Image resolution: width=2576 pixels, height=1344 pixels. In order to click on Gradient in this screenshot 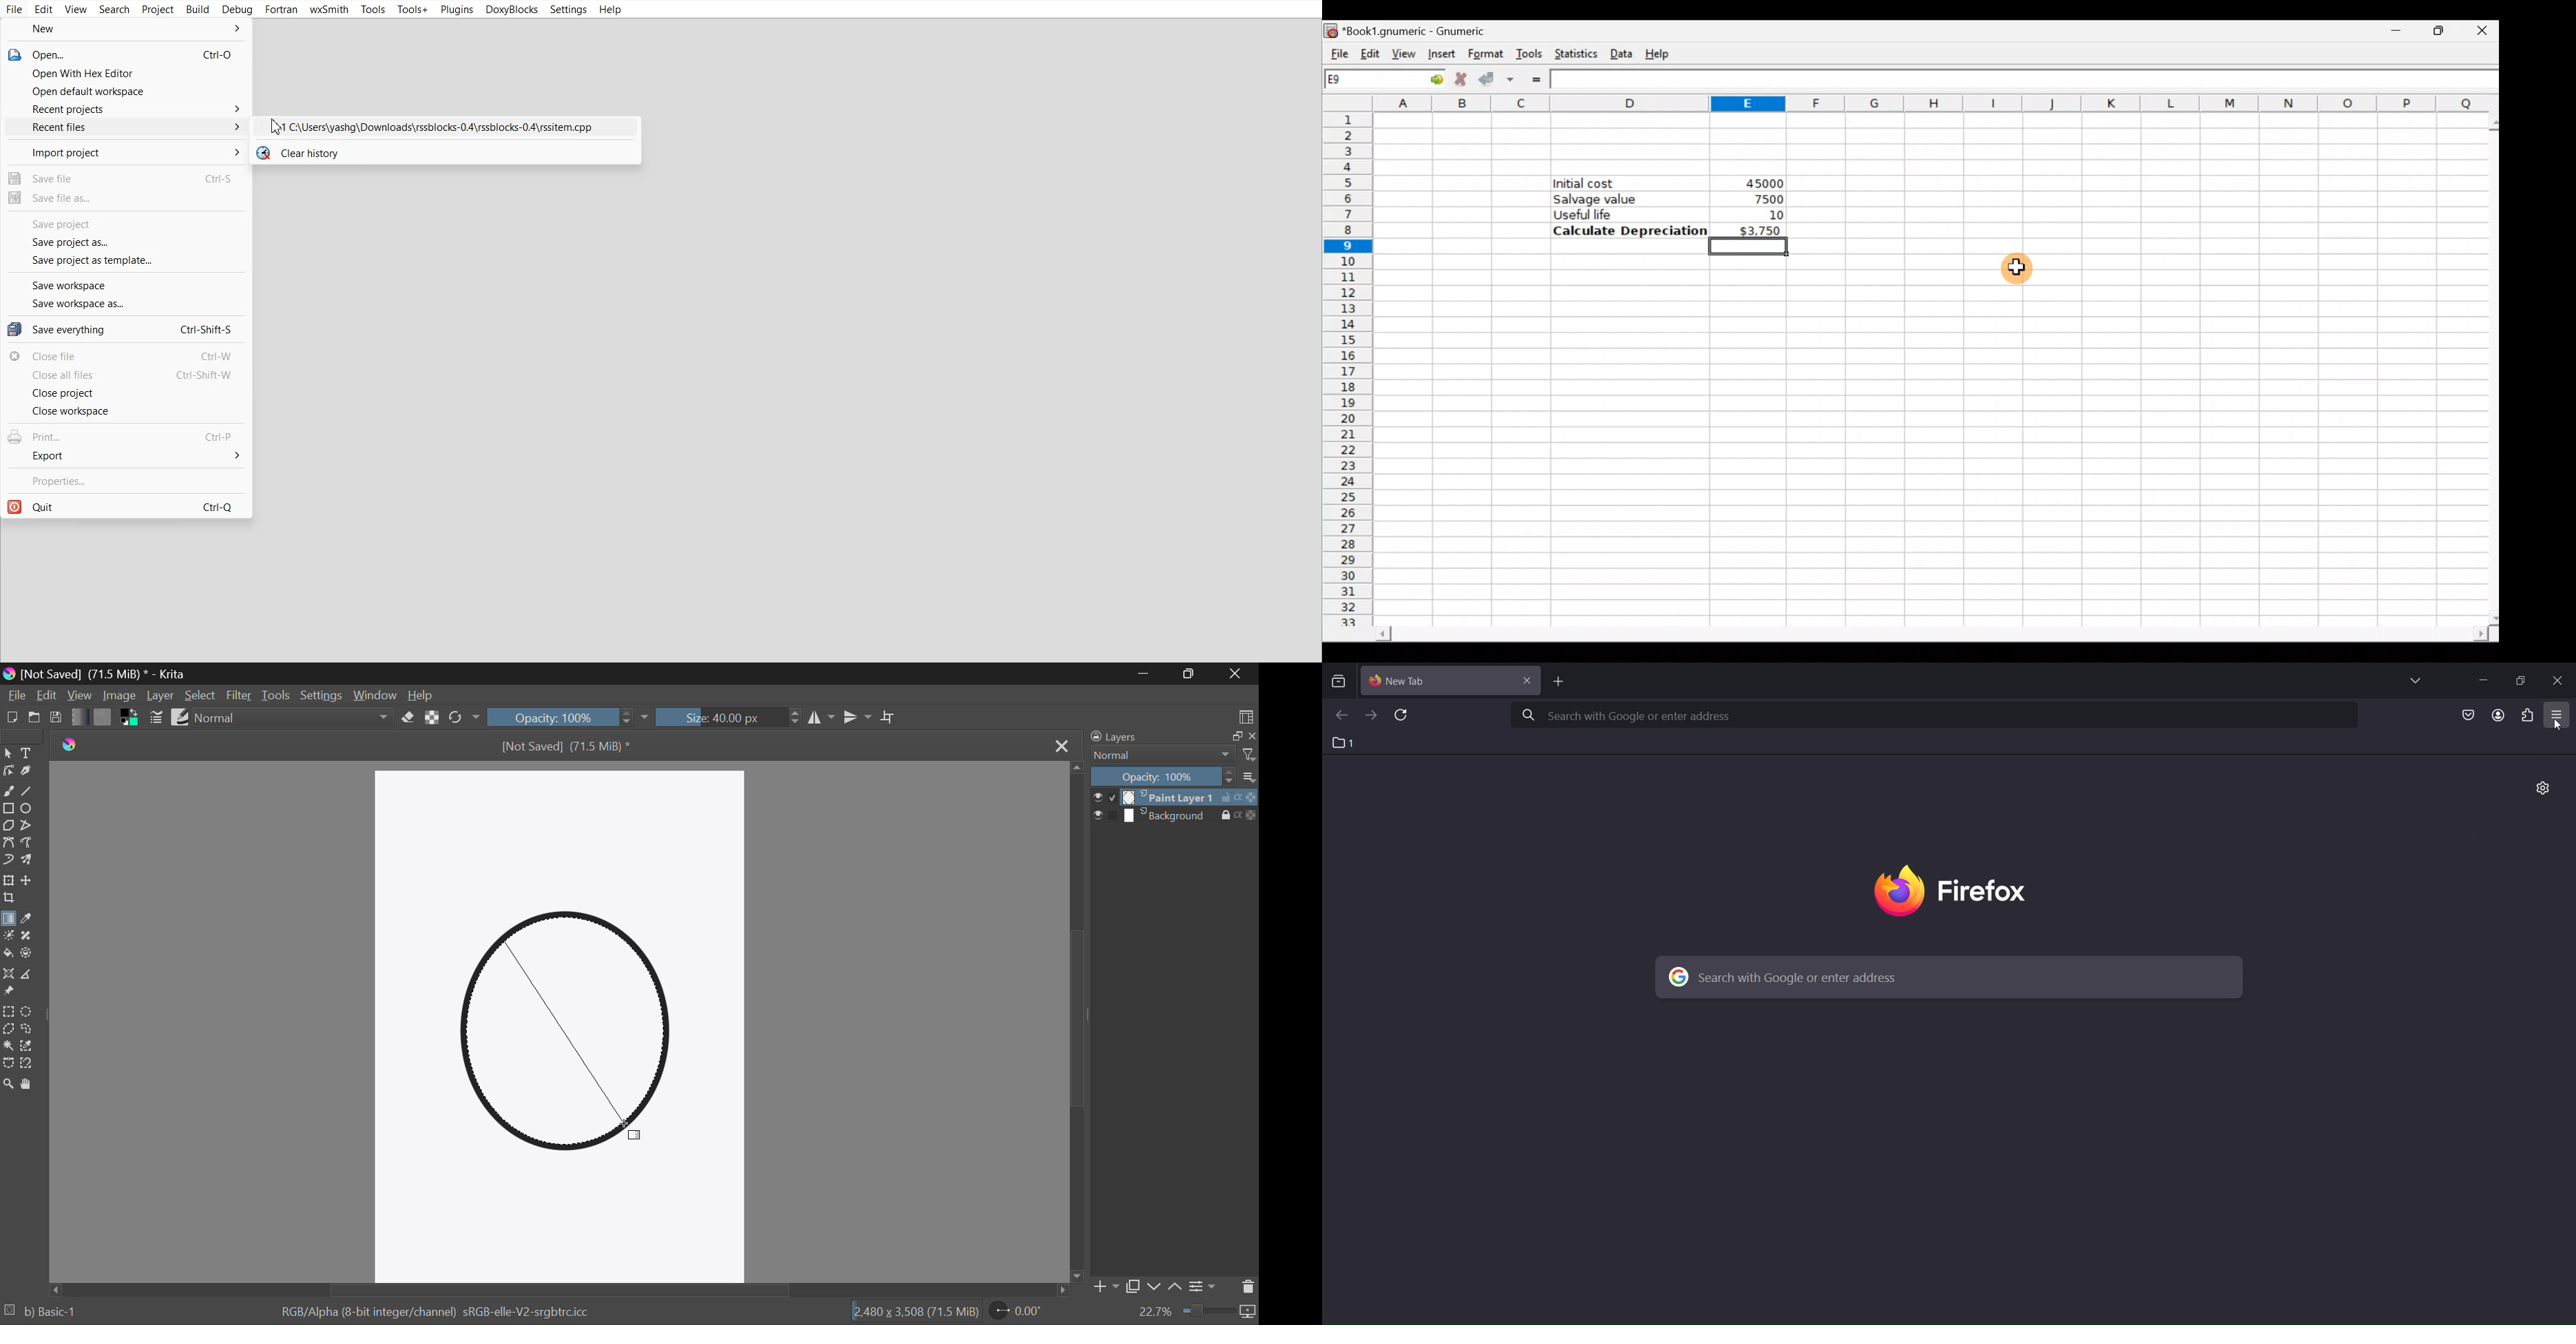, I will do `click(83, 719)`.